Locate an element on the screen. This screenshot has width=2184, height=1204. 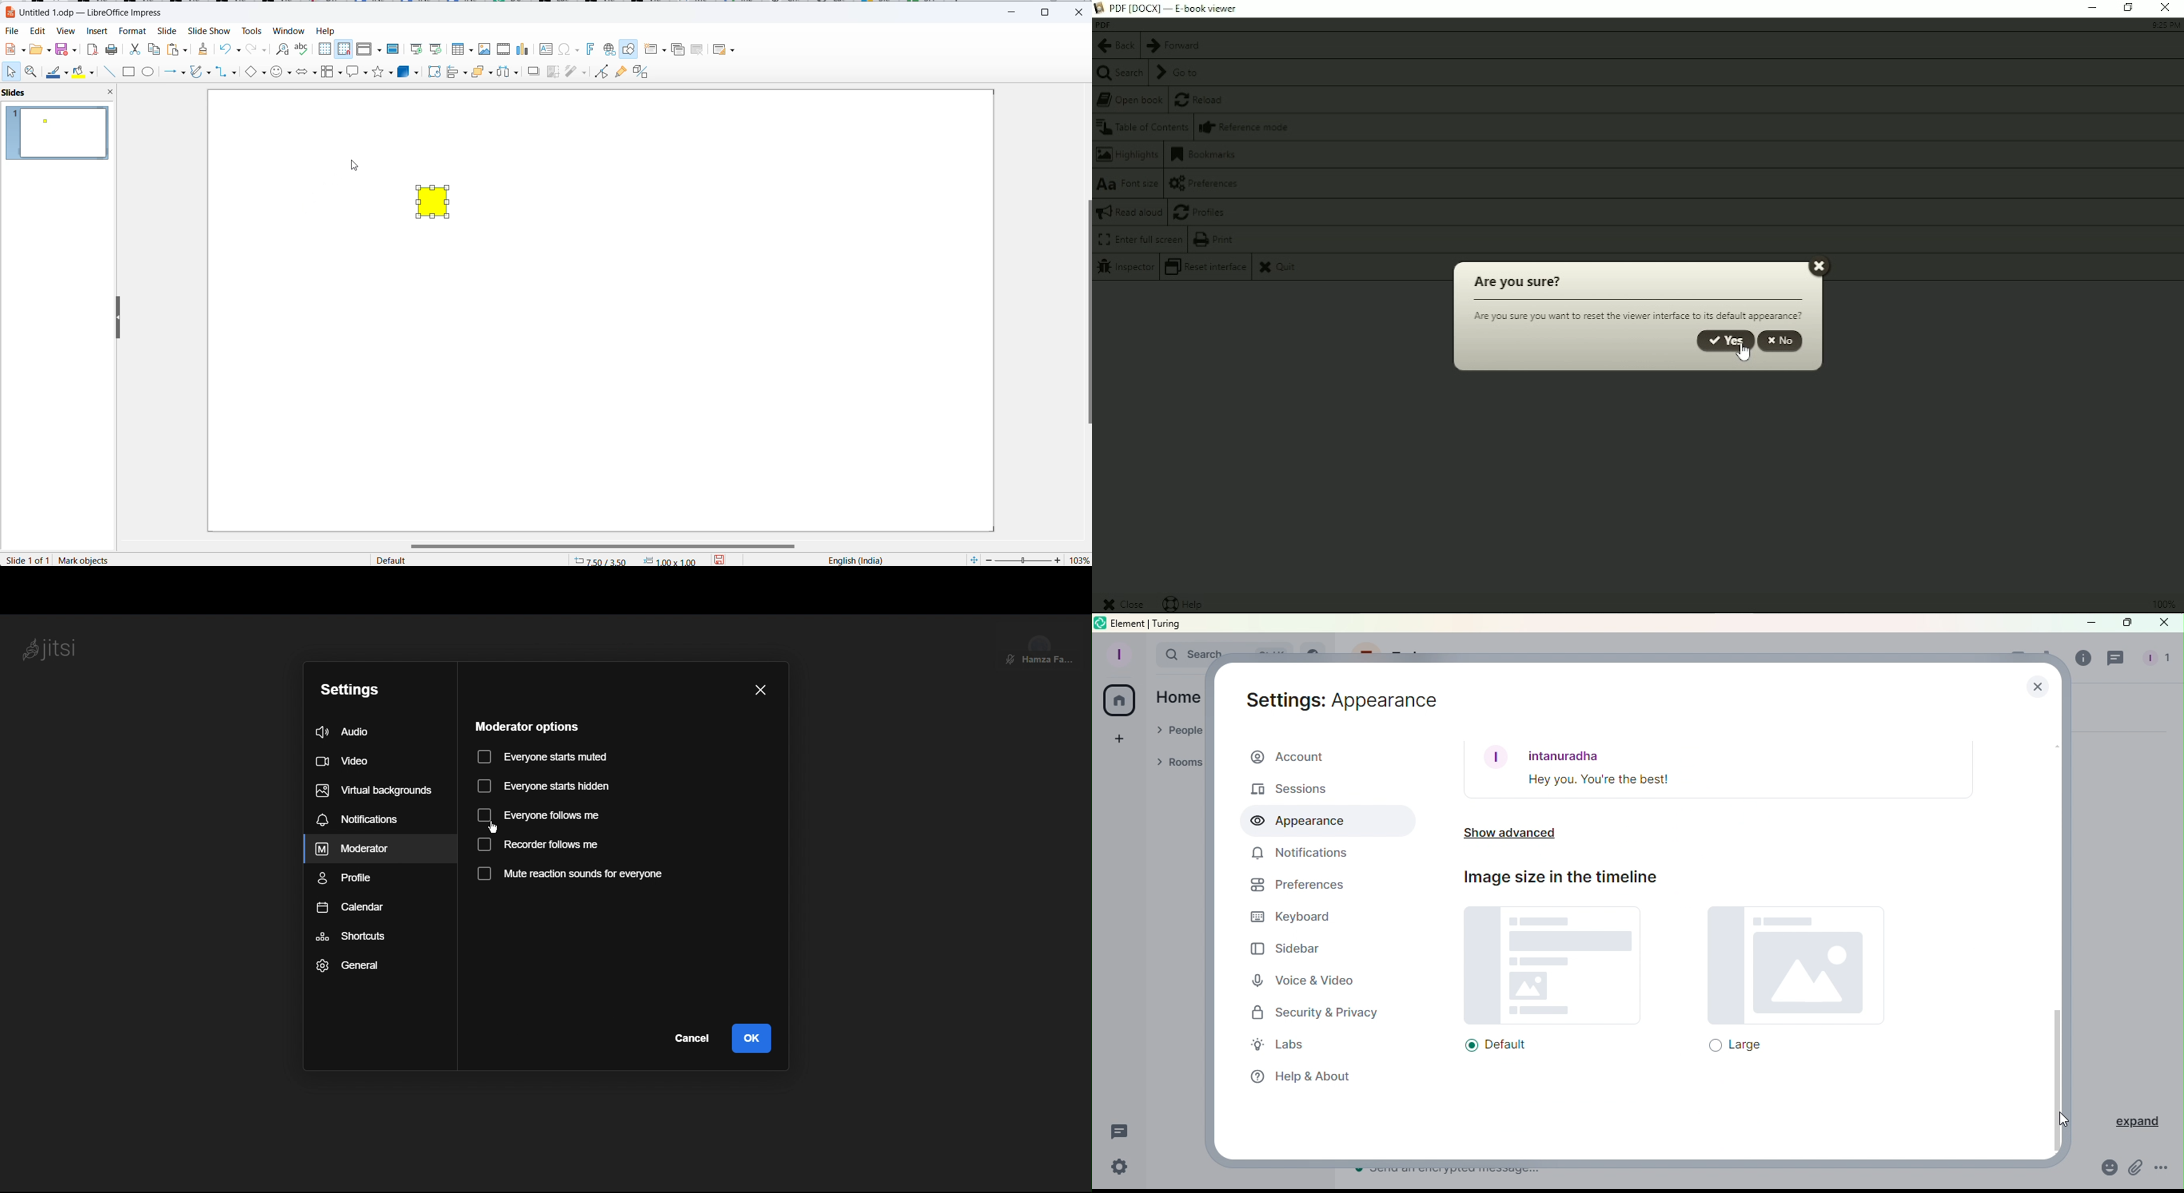
Back is located at coordinates (1115, 46).